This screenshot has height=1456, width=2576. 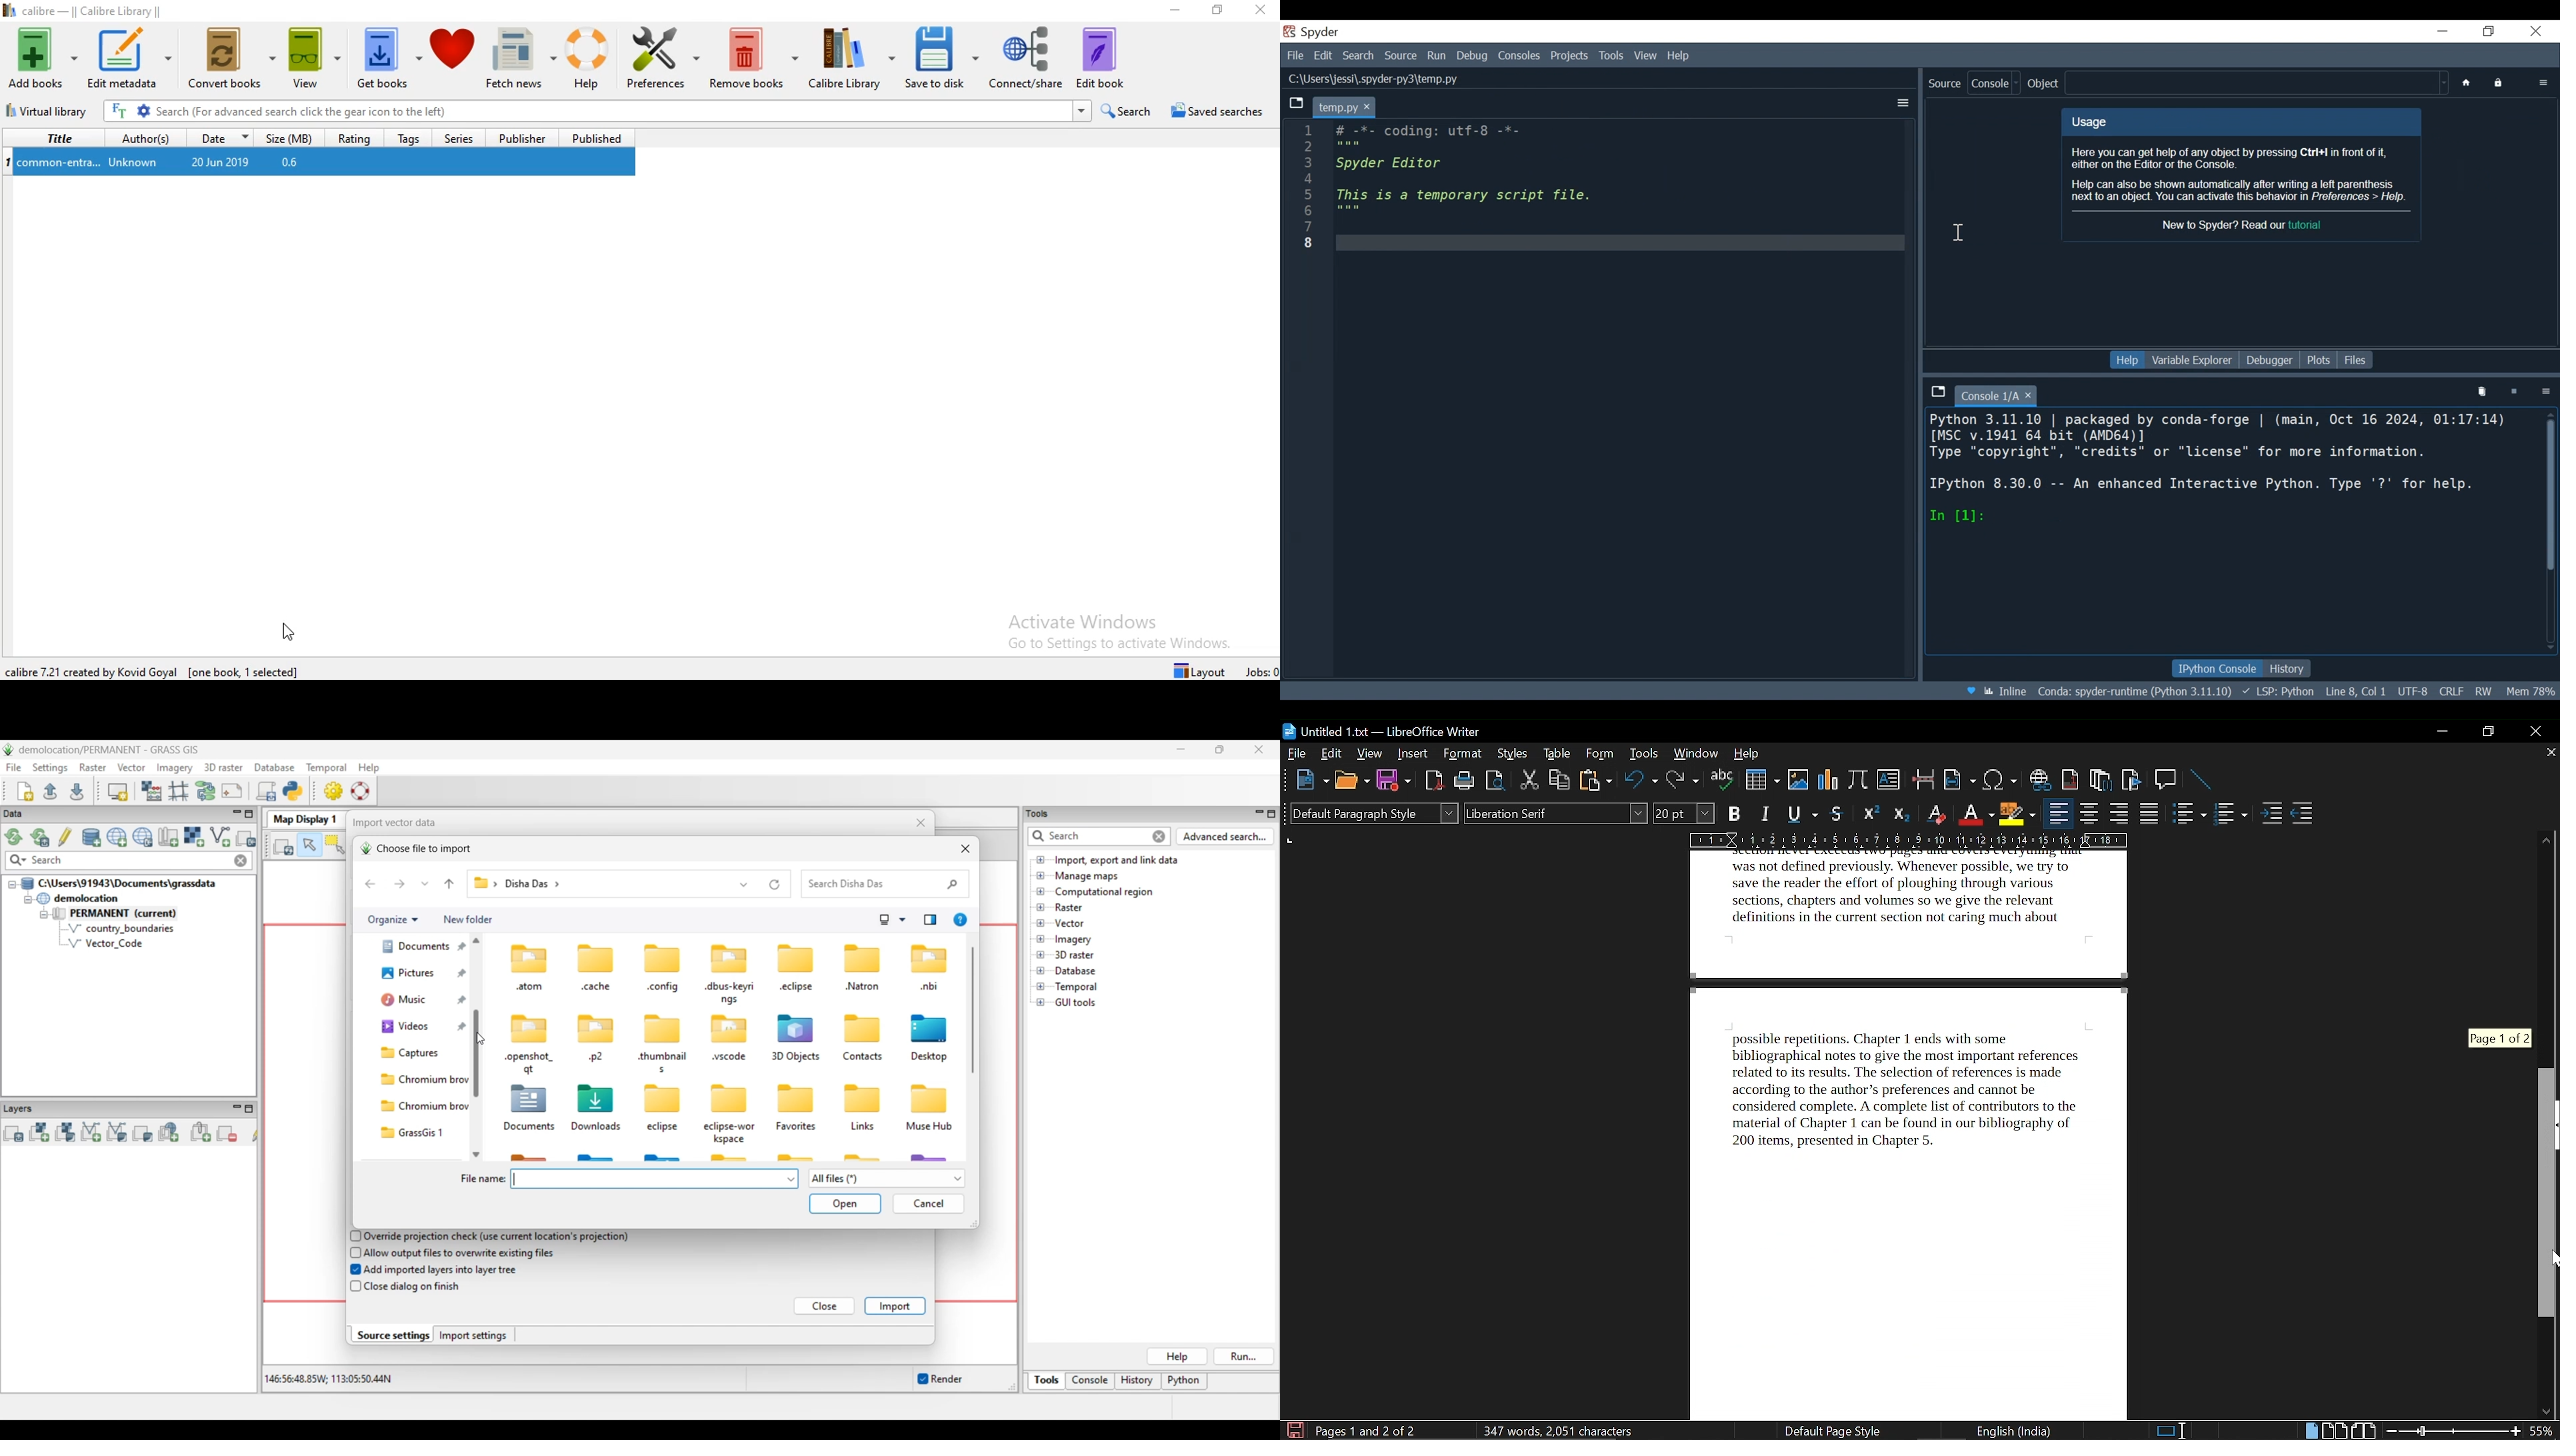 What do you see at coordinates (1825, 1431) in the screenshot?
I see `page style` at bounding box center [1825, 1431].